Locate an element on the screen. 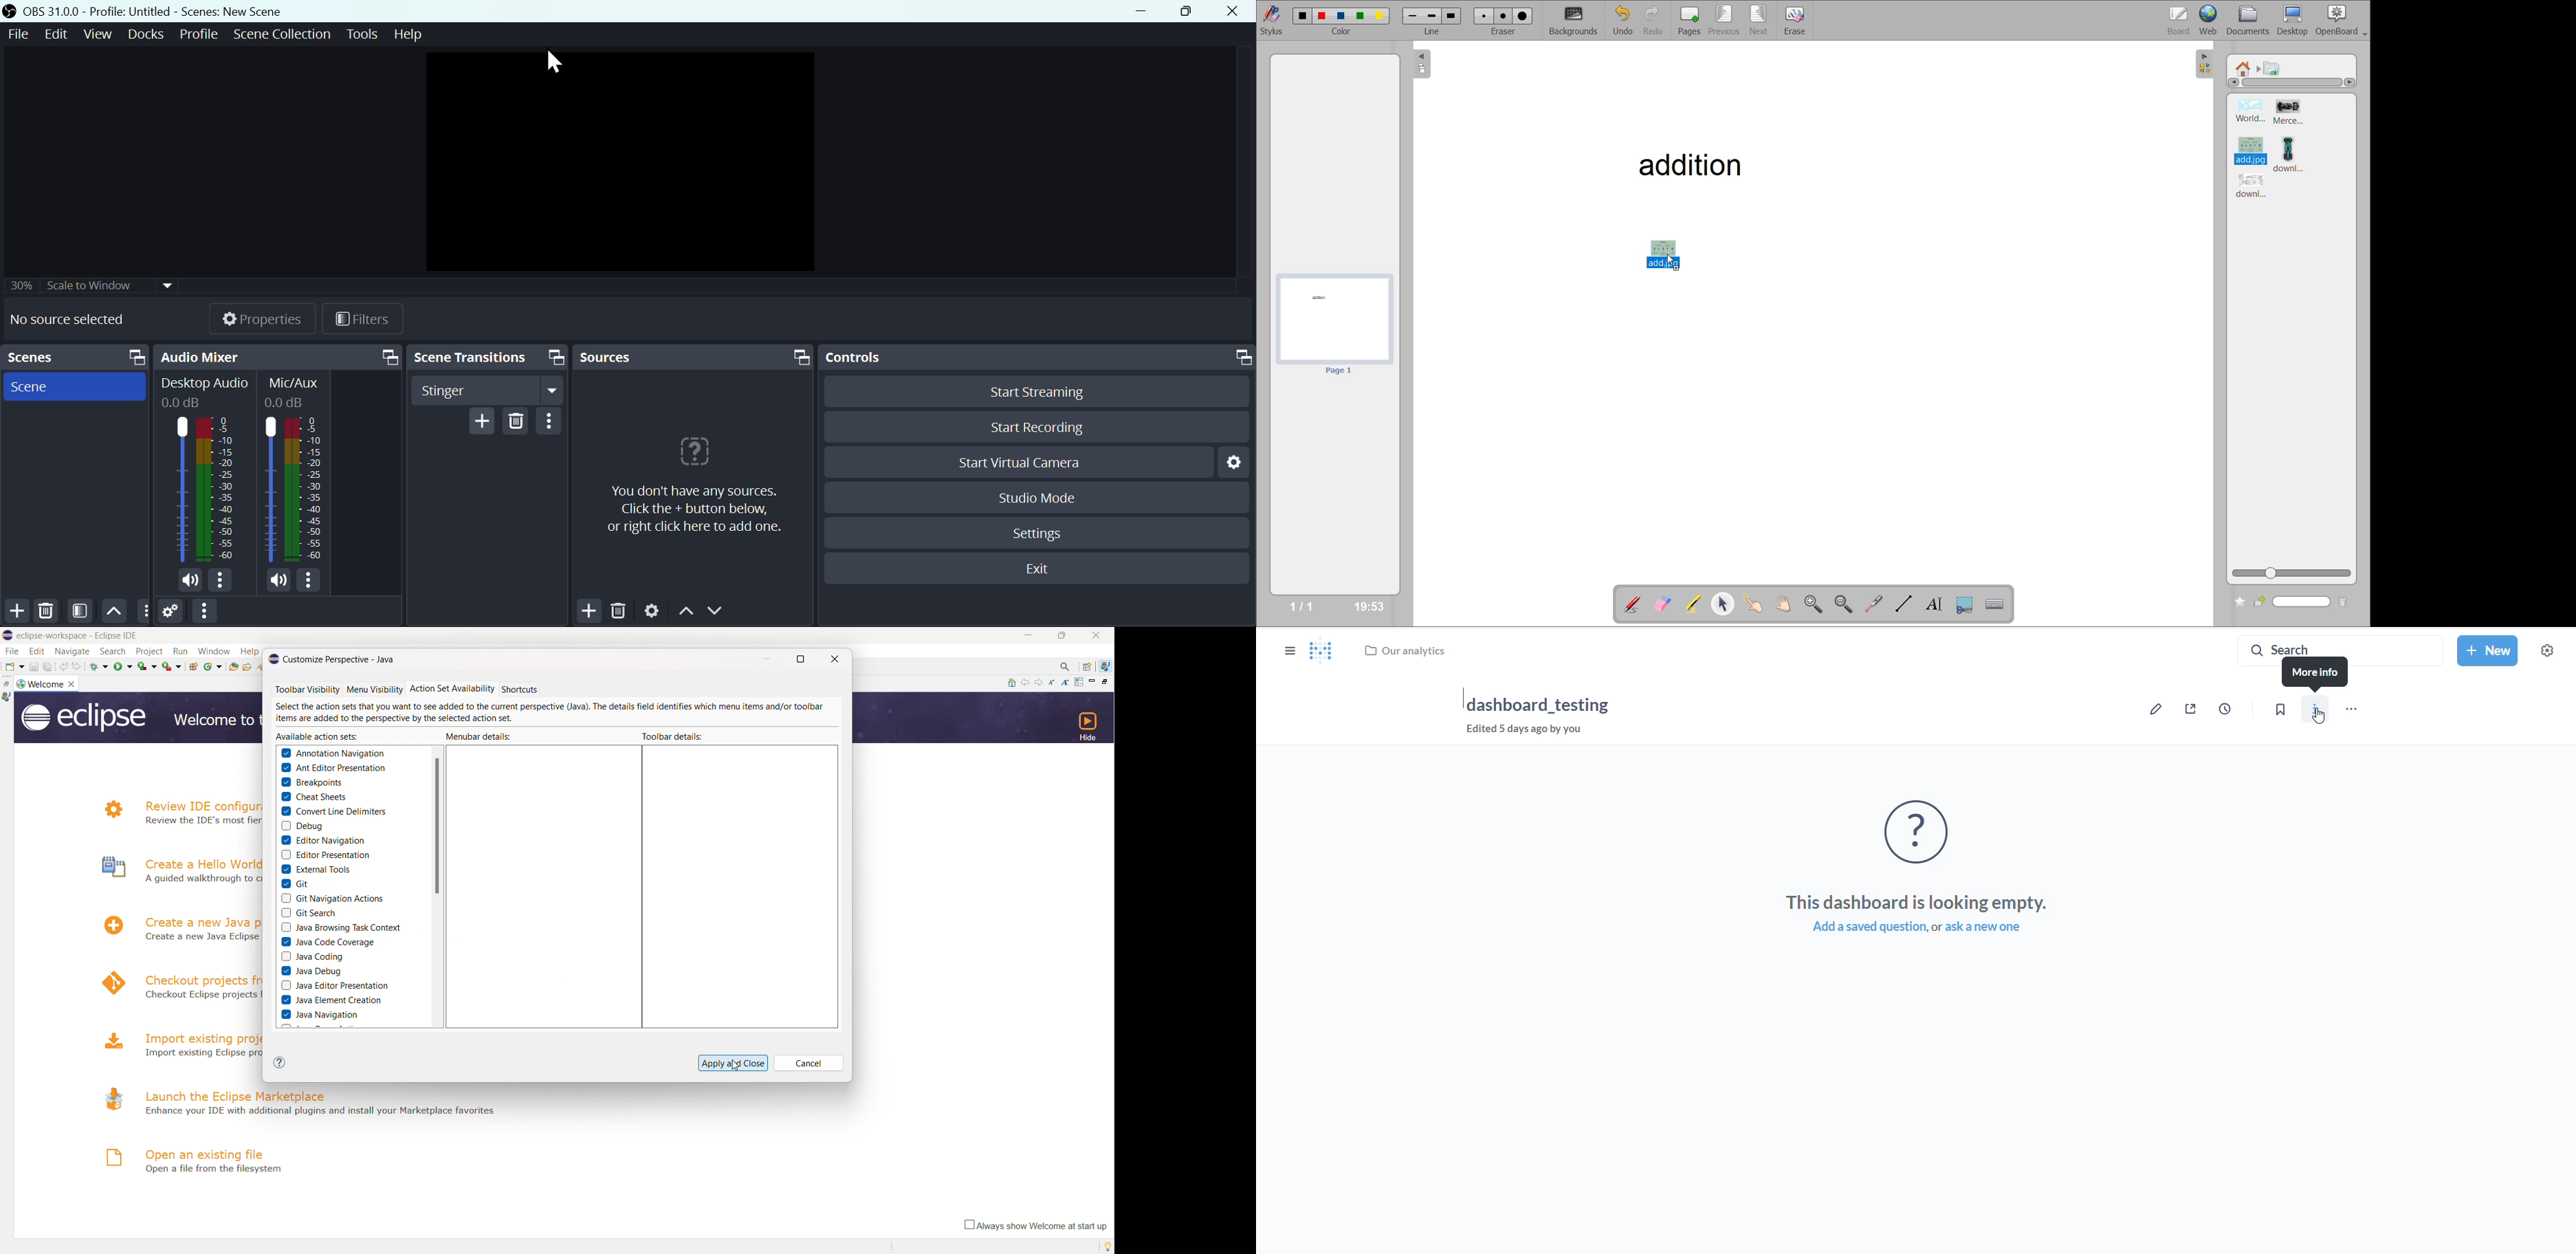  java debug is located at coordinates (310, 971).